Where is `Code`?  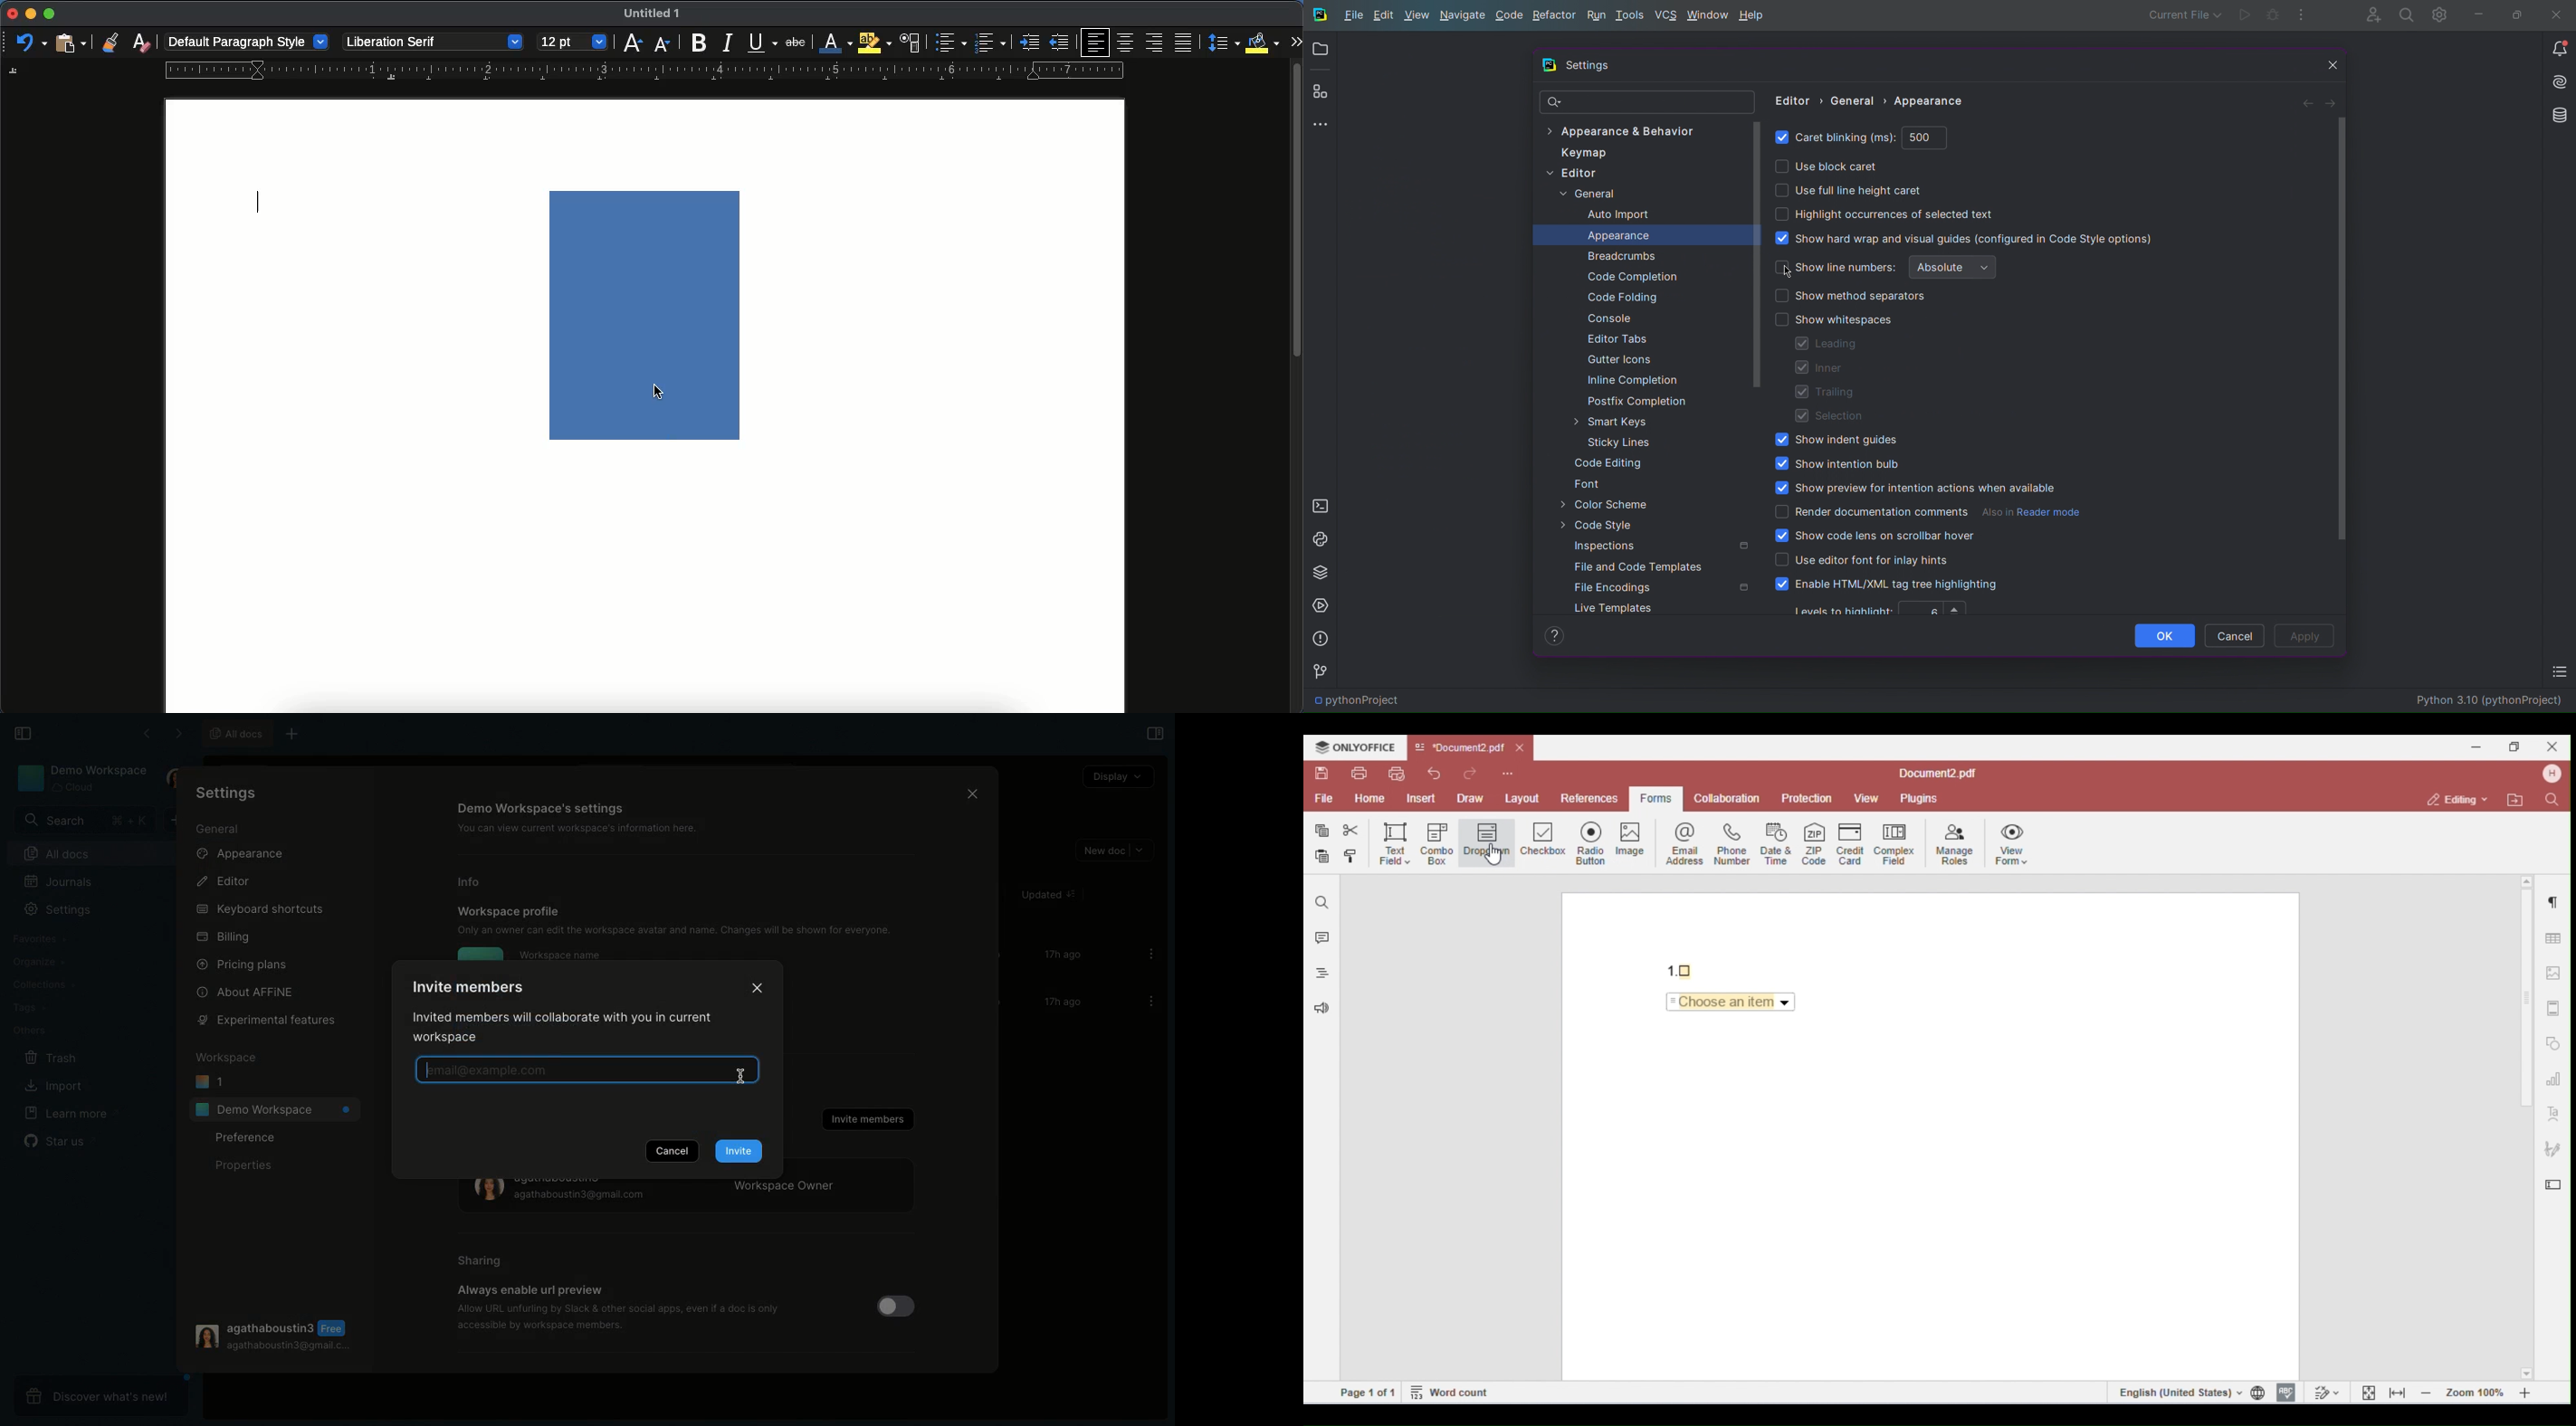
Code is located at coordinates (1510, 15).